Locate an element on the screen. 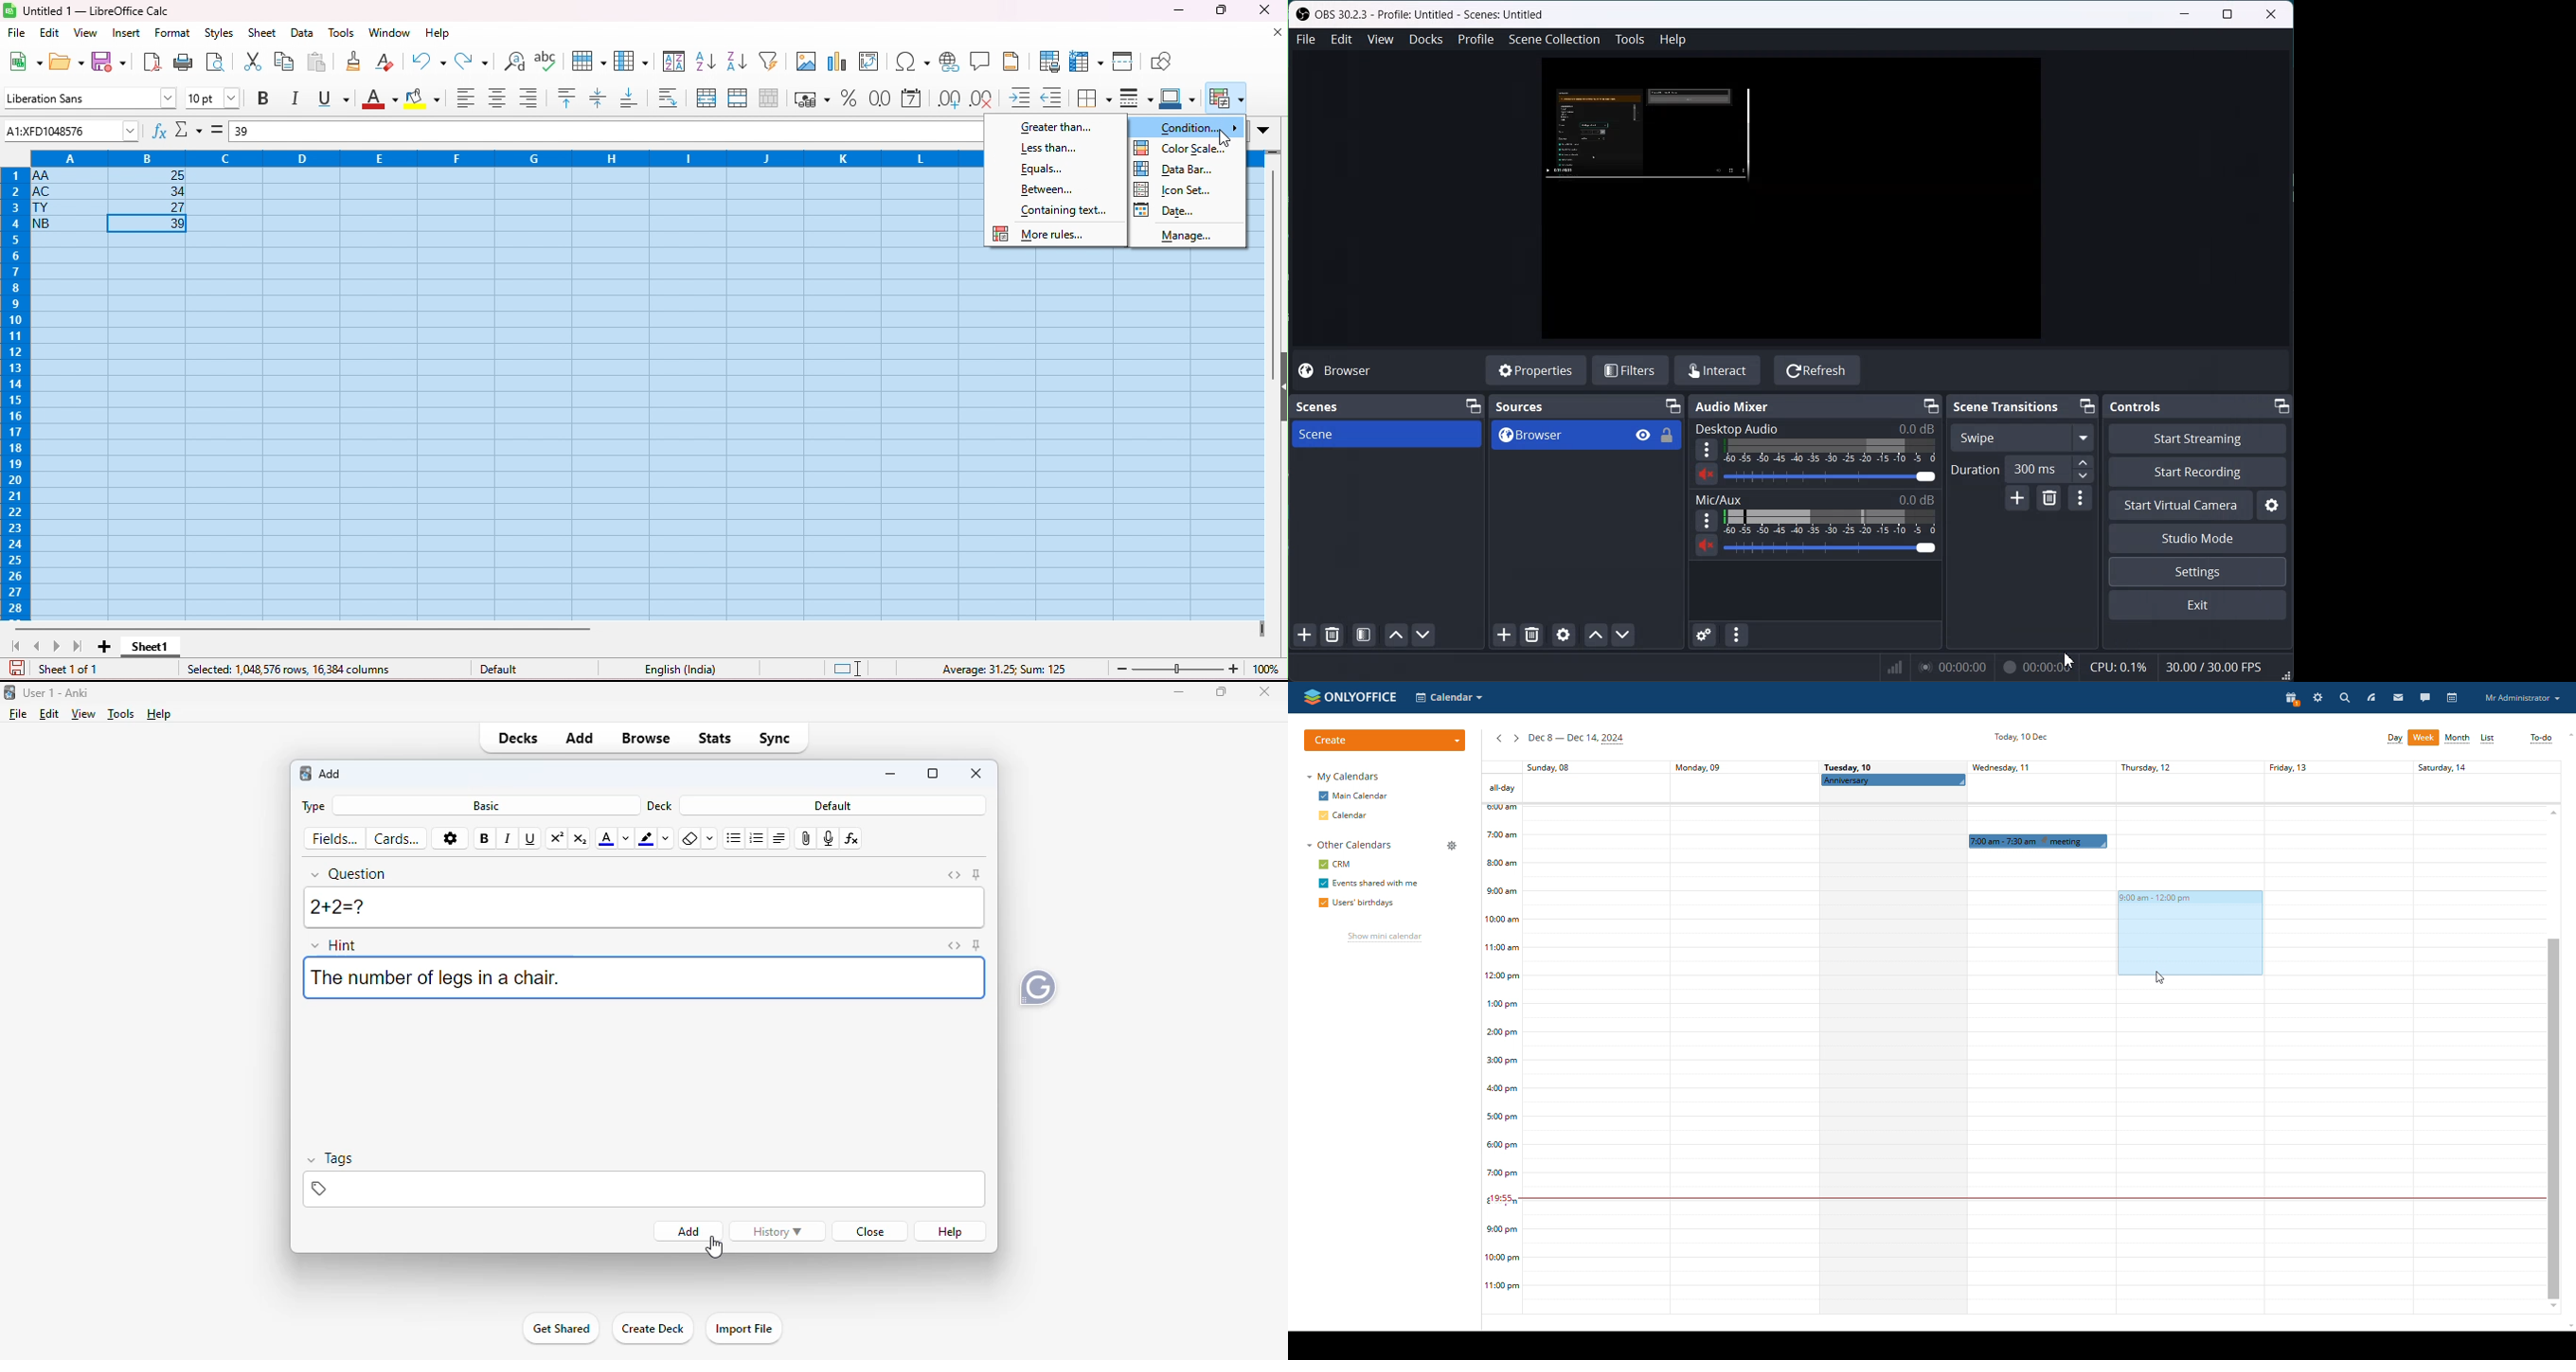 The width and height of the screenshot is (2576, 1372). Volume Adjuster is located at coordinates (1830, 476).